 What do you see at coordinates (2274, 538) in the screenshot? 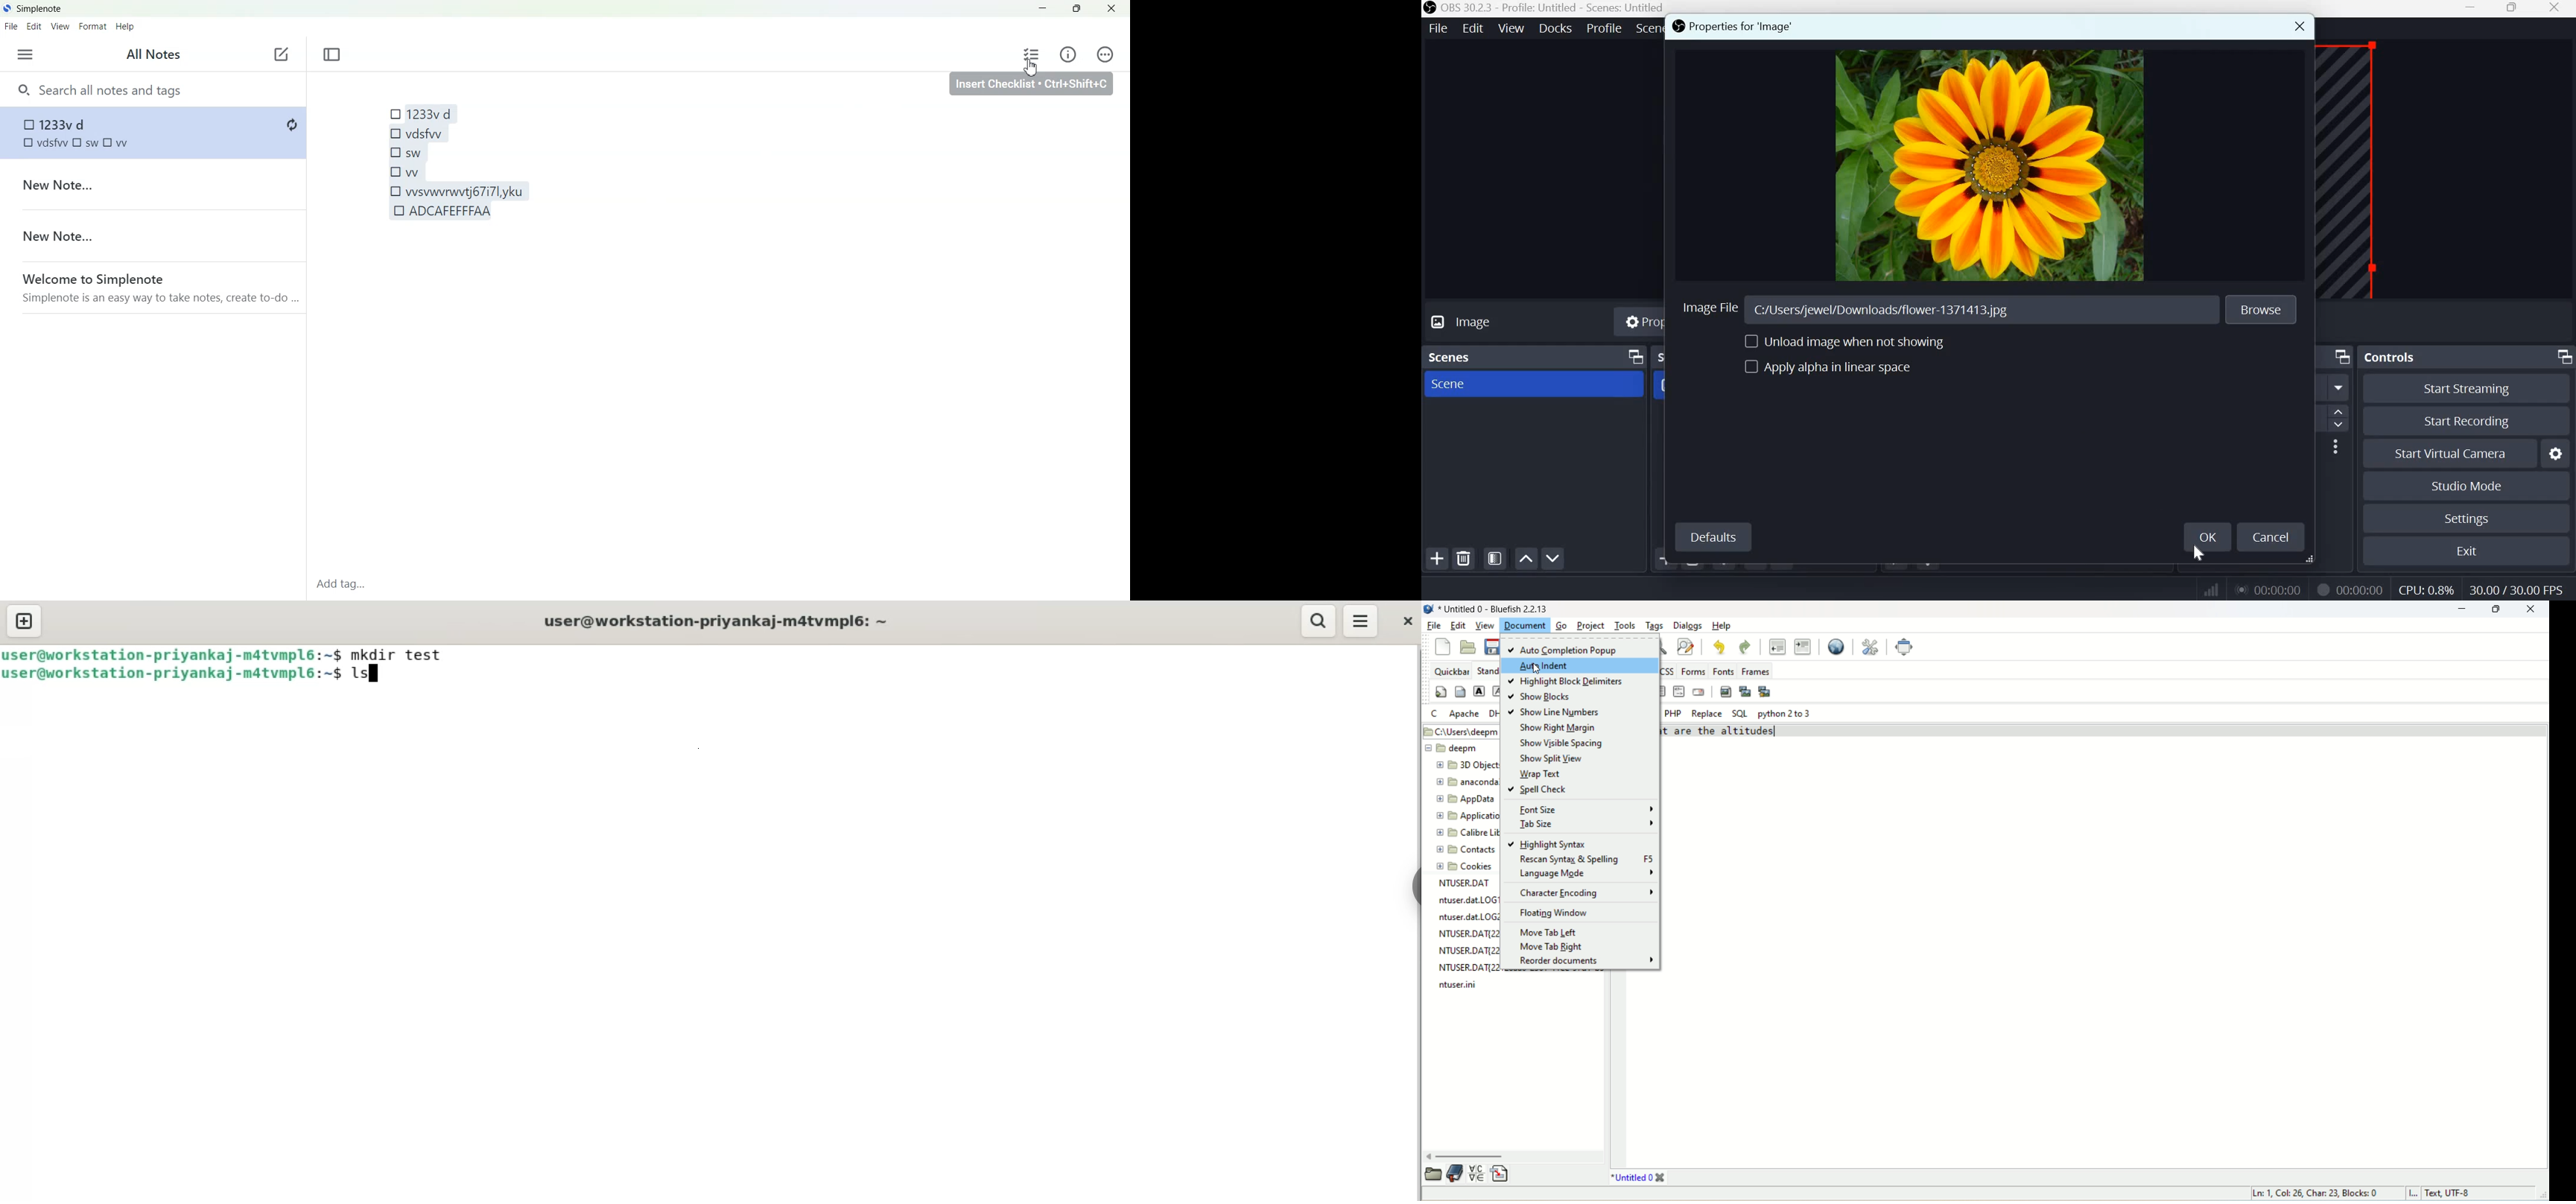
I see `Cancel` at bounding box center [2274, 538].